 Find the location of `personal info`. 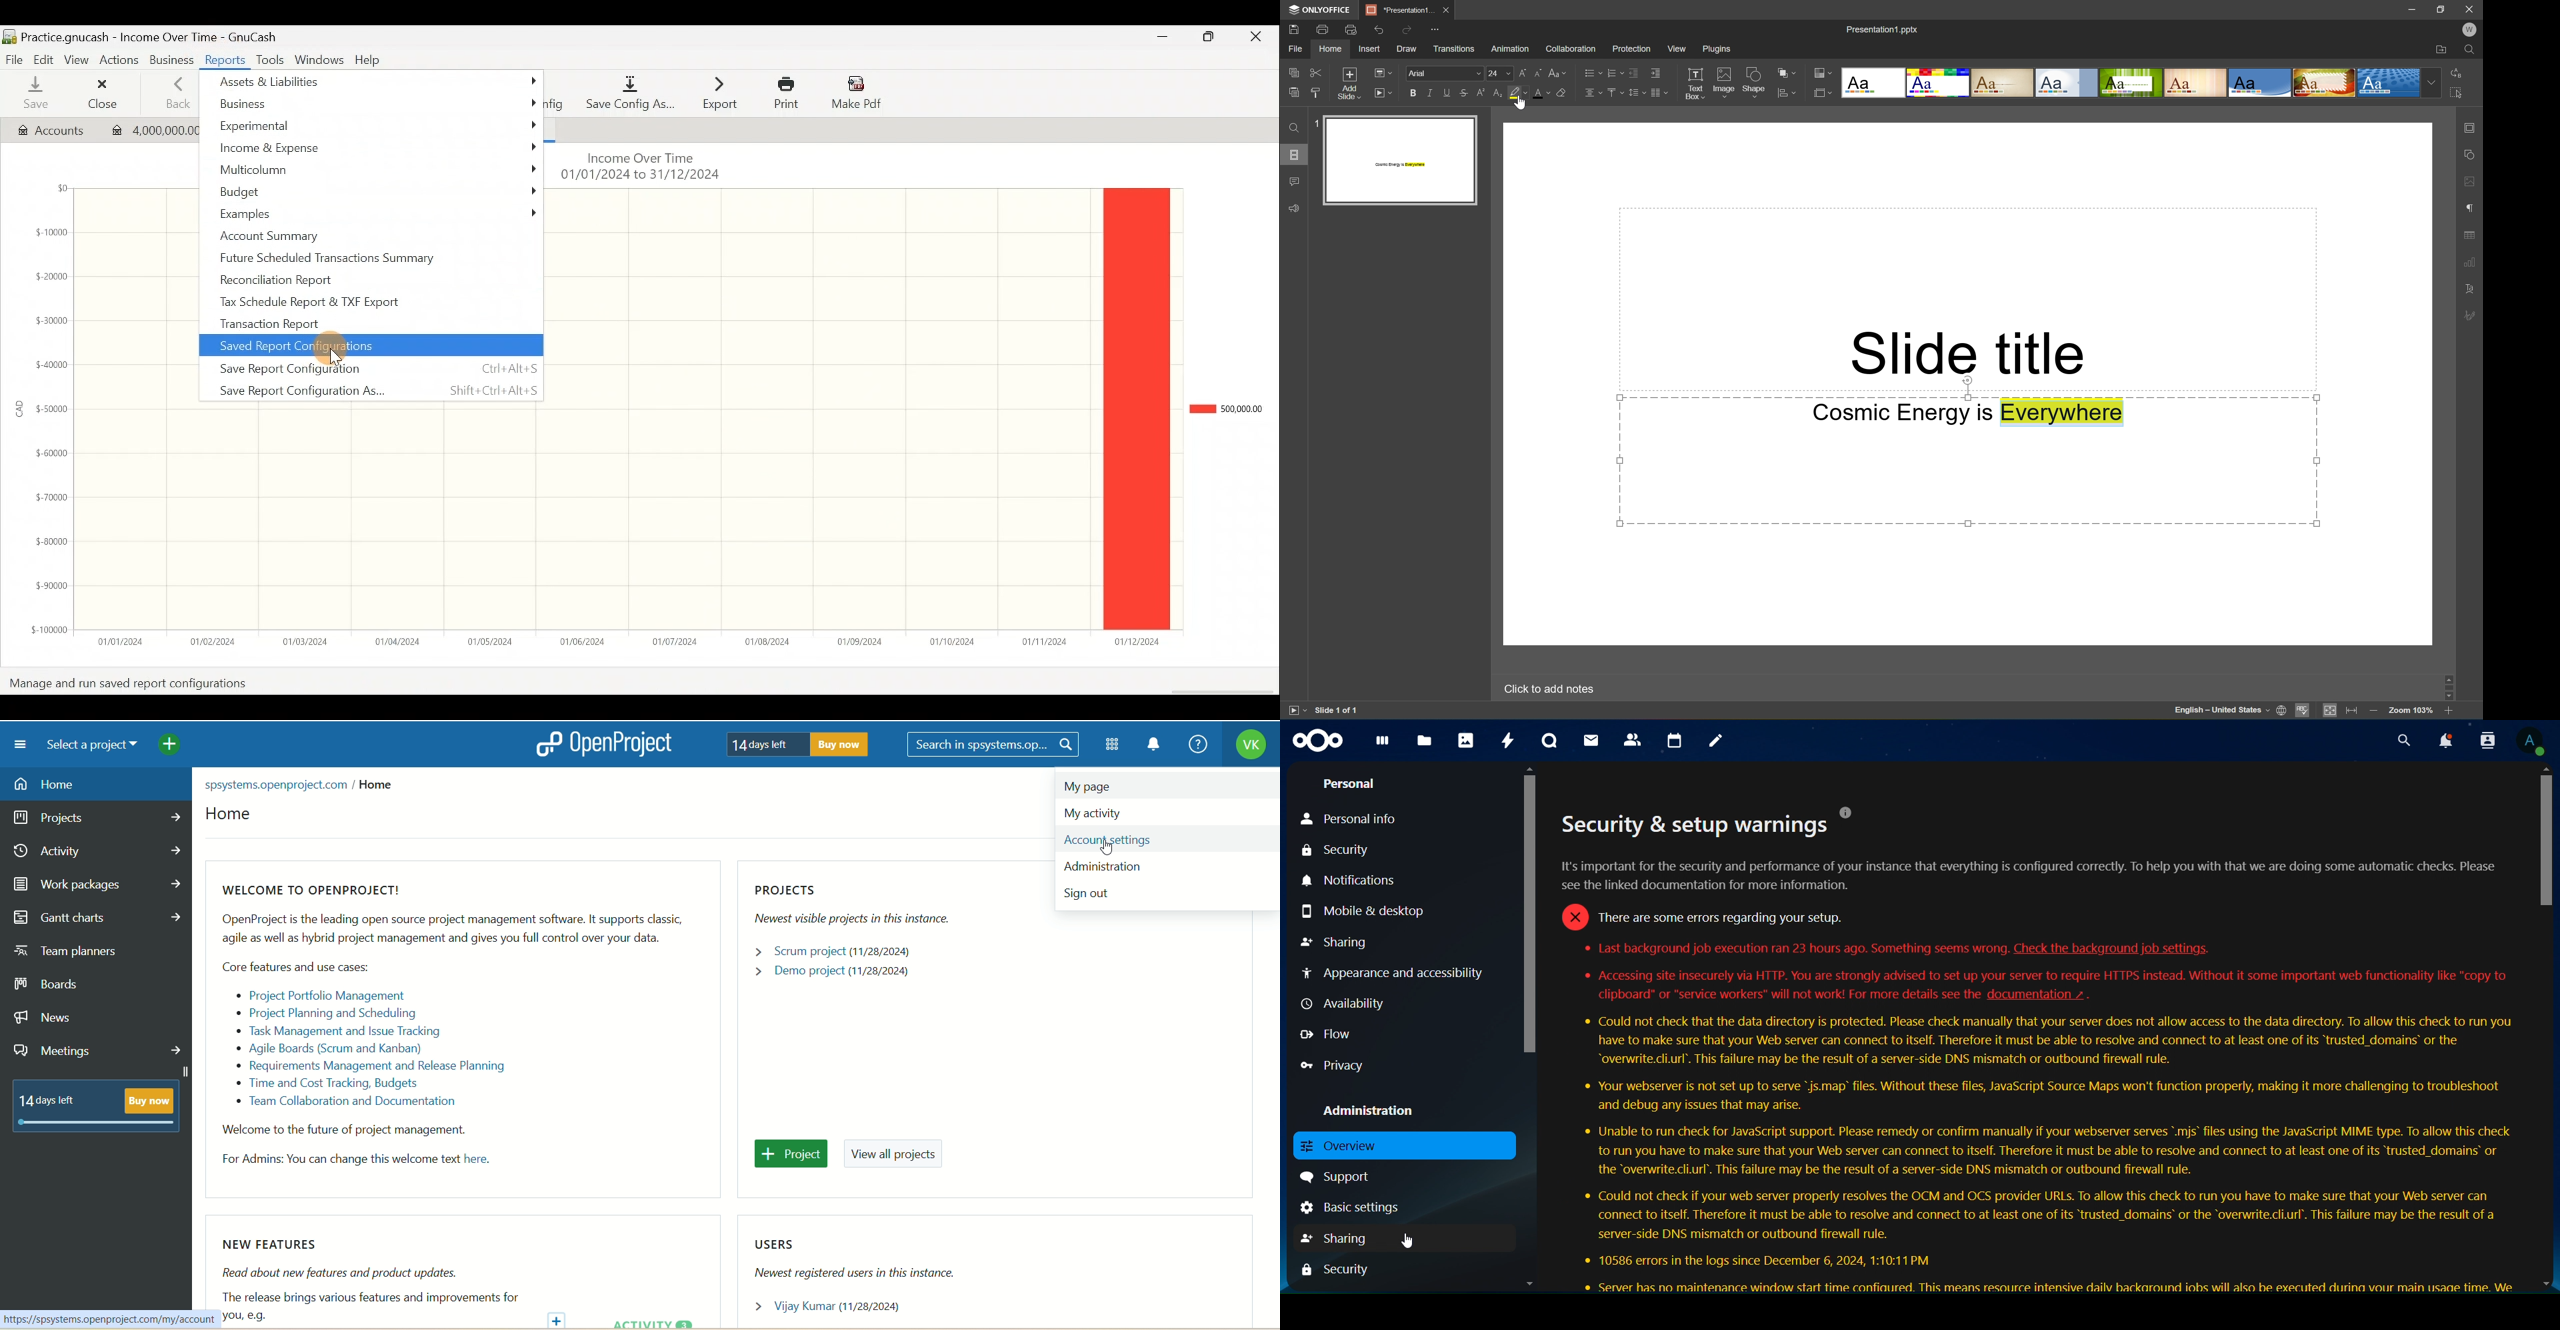

personal info is located at coordinates (1351, 819).